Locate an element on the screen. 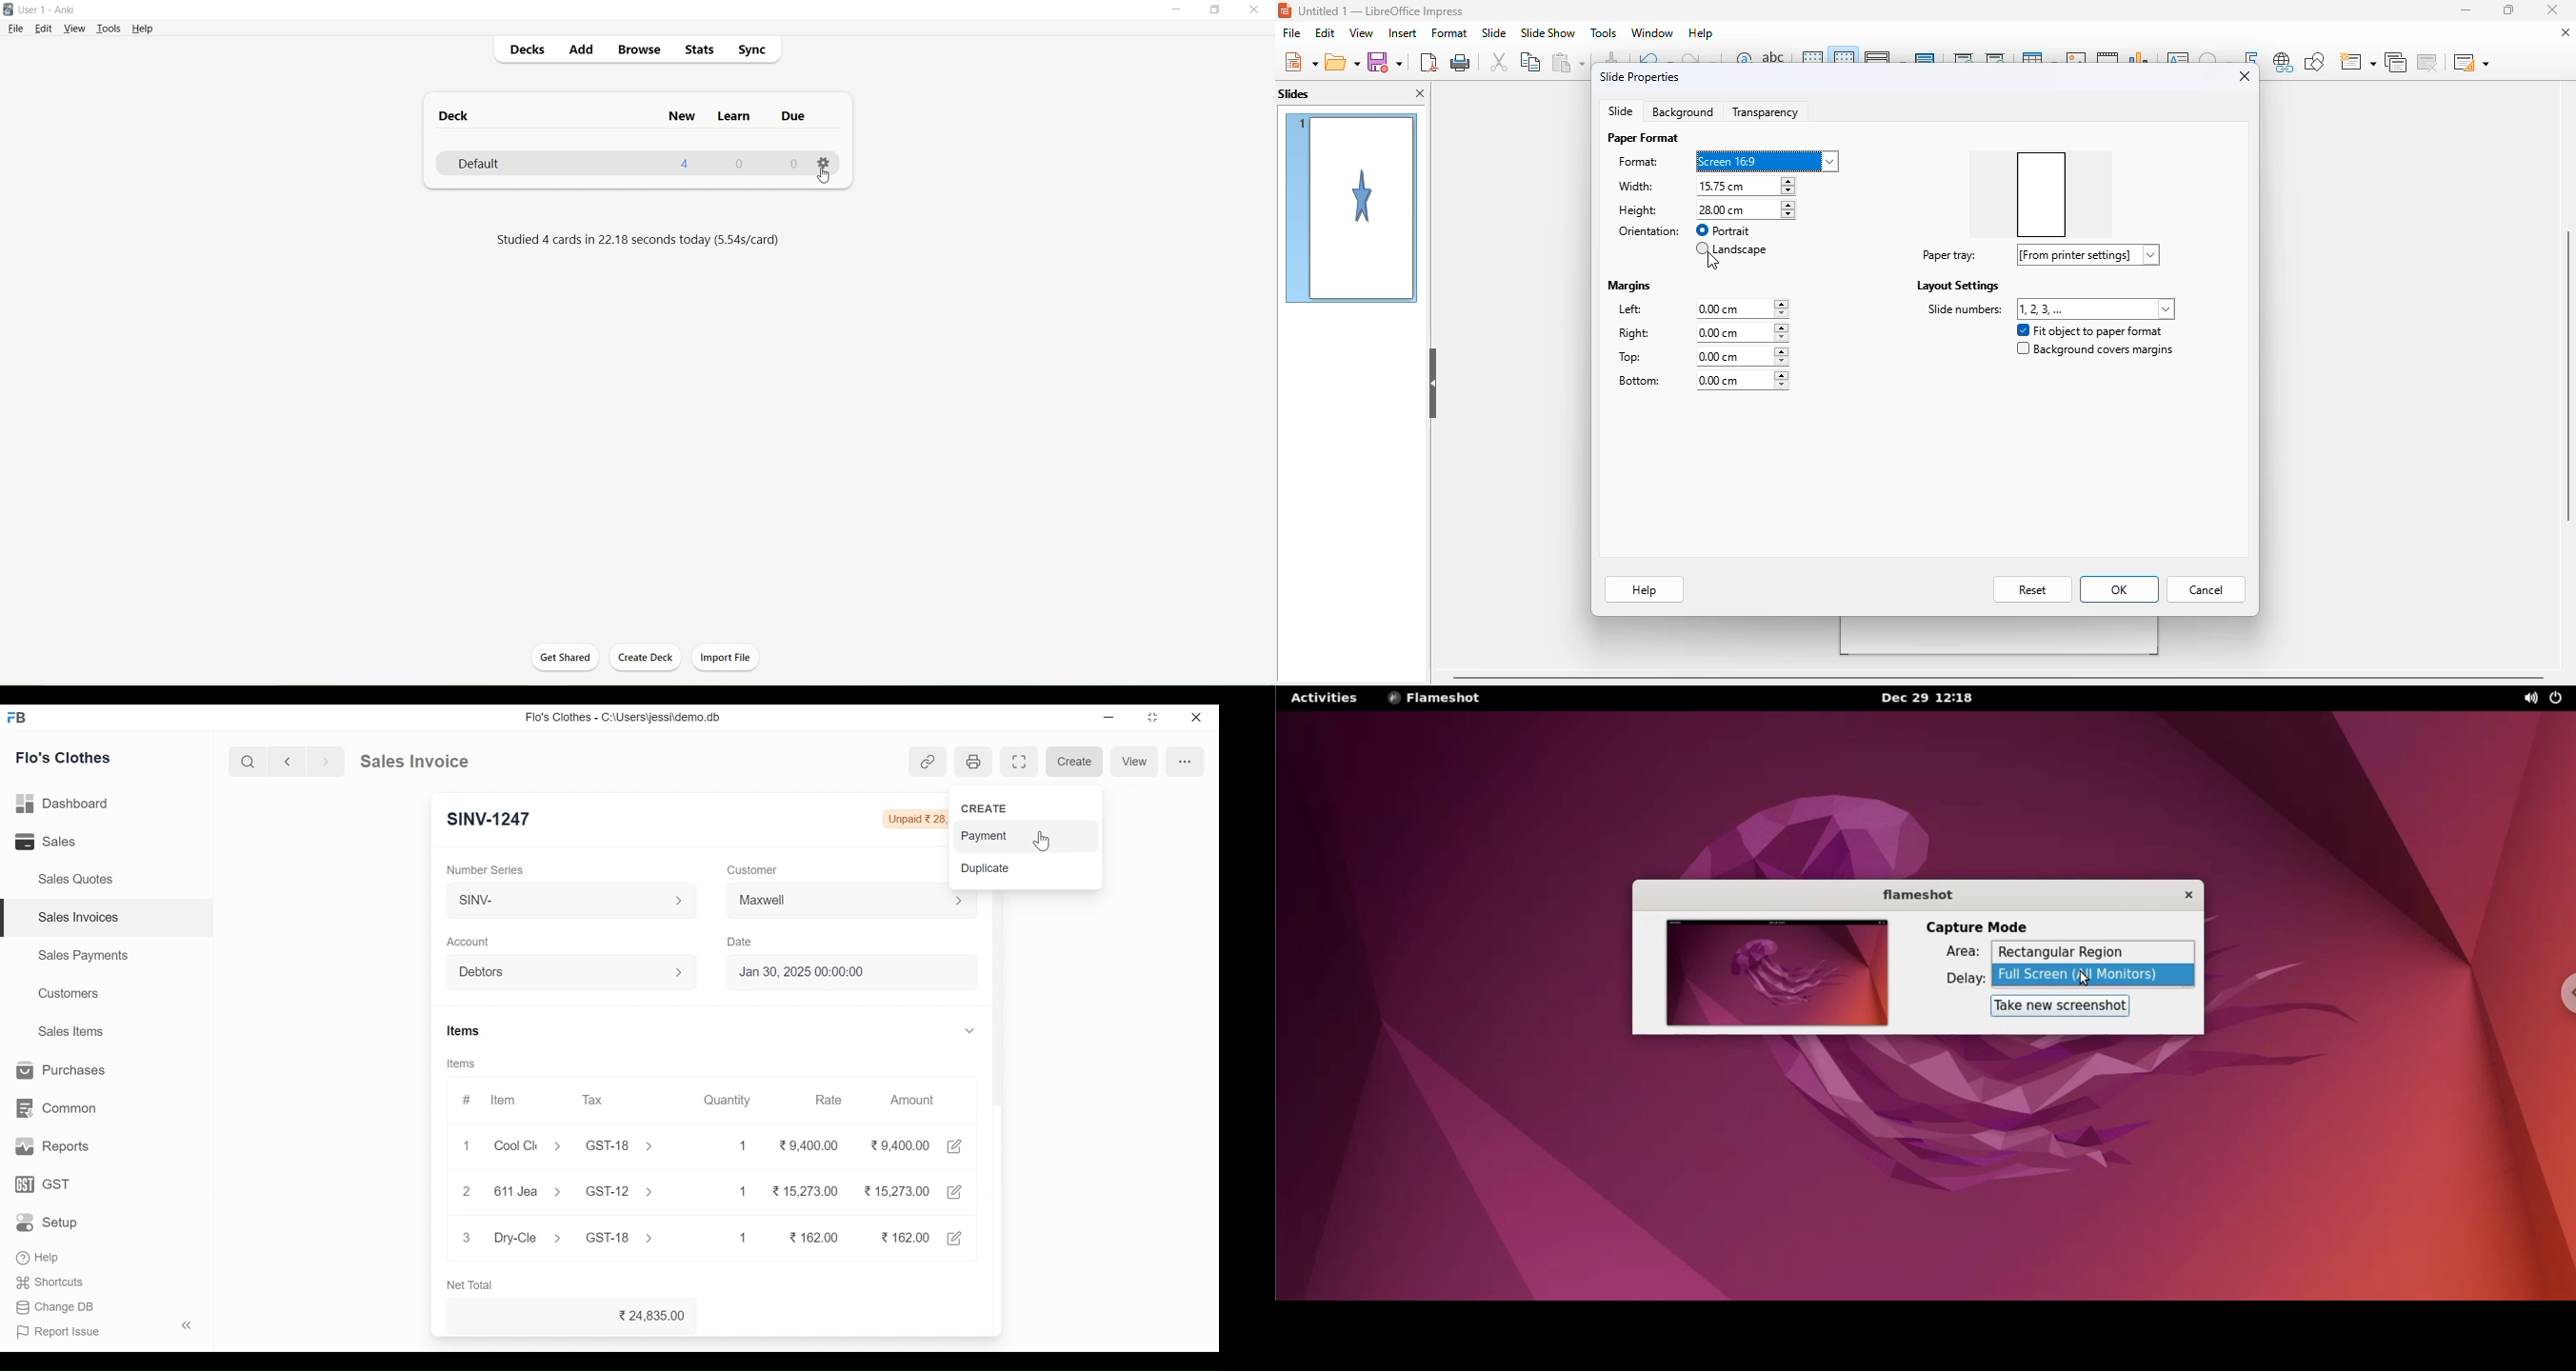  Print is located at coordinates (972, 761).